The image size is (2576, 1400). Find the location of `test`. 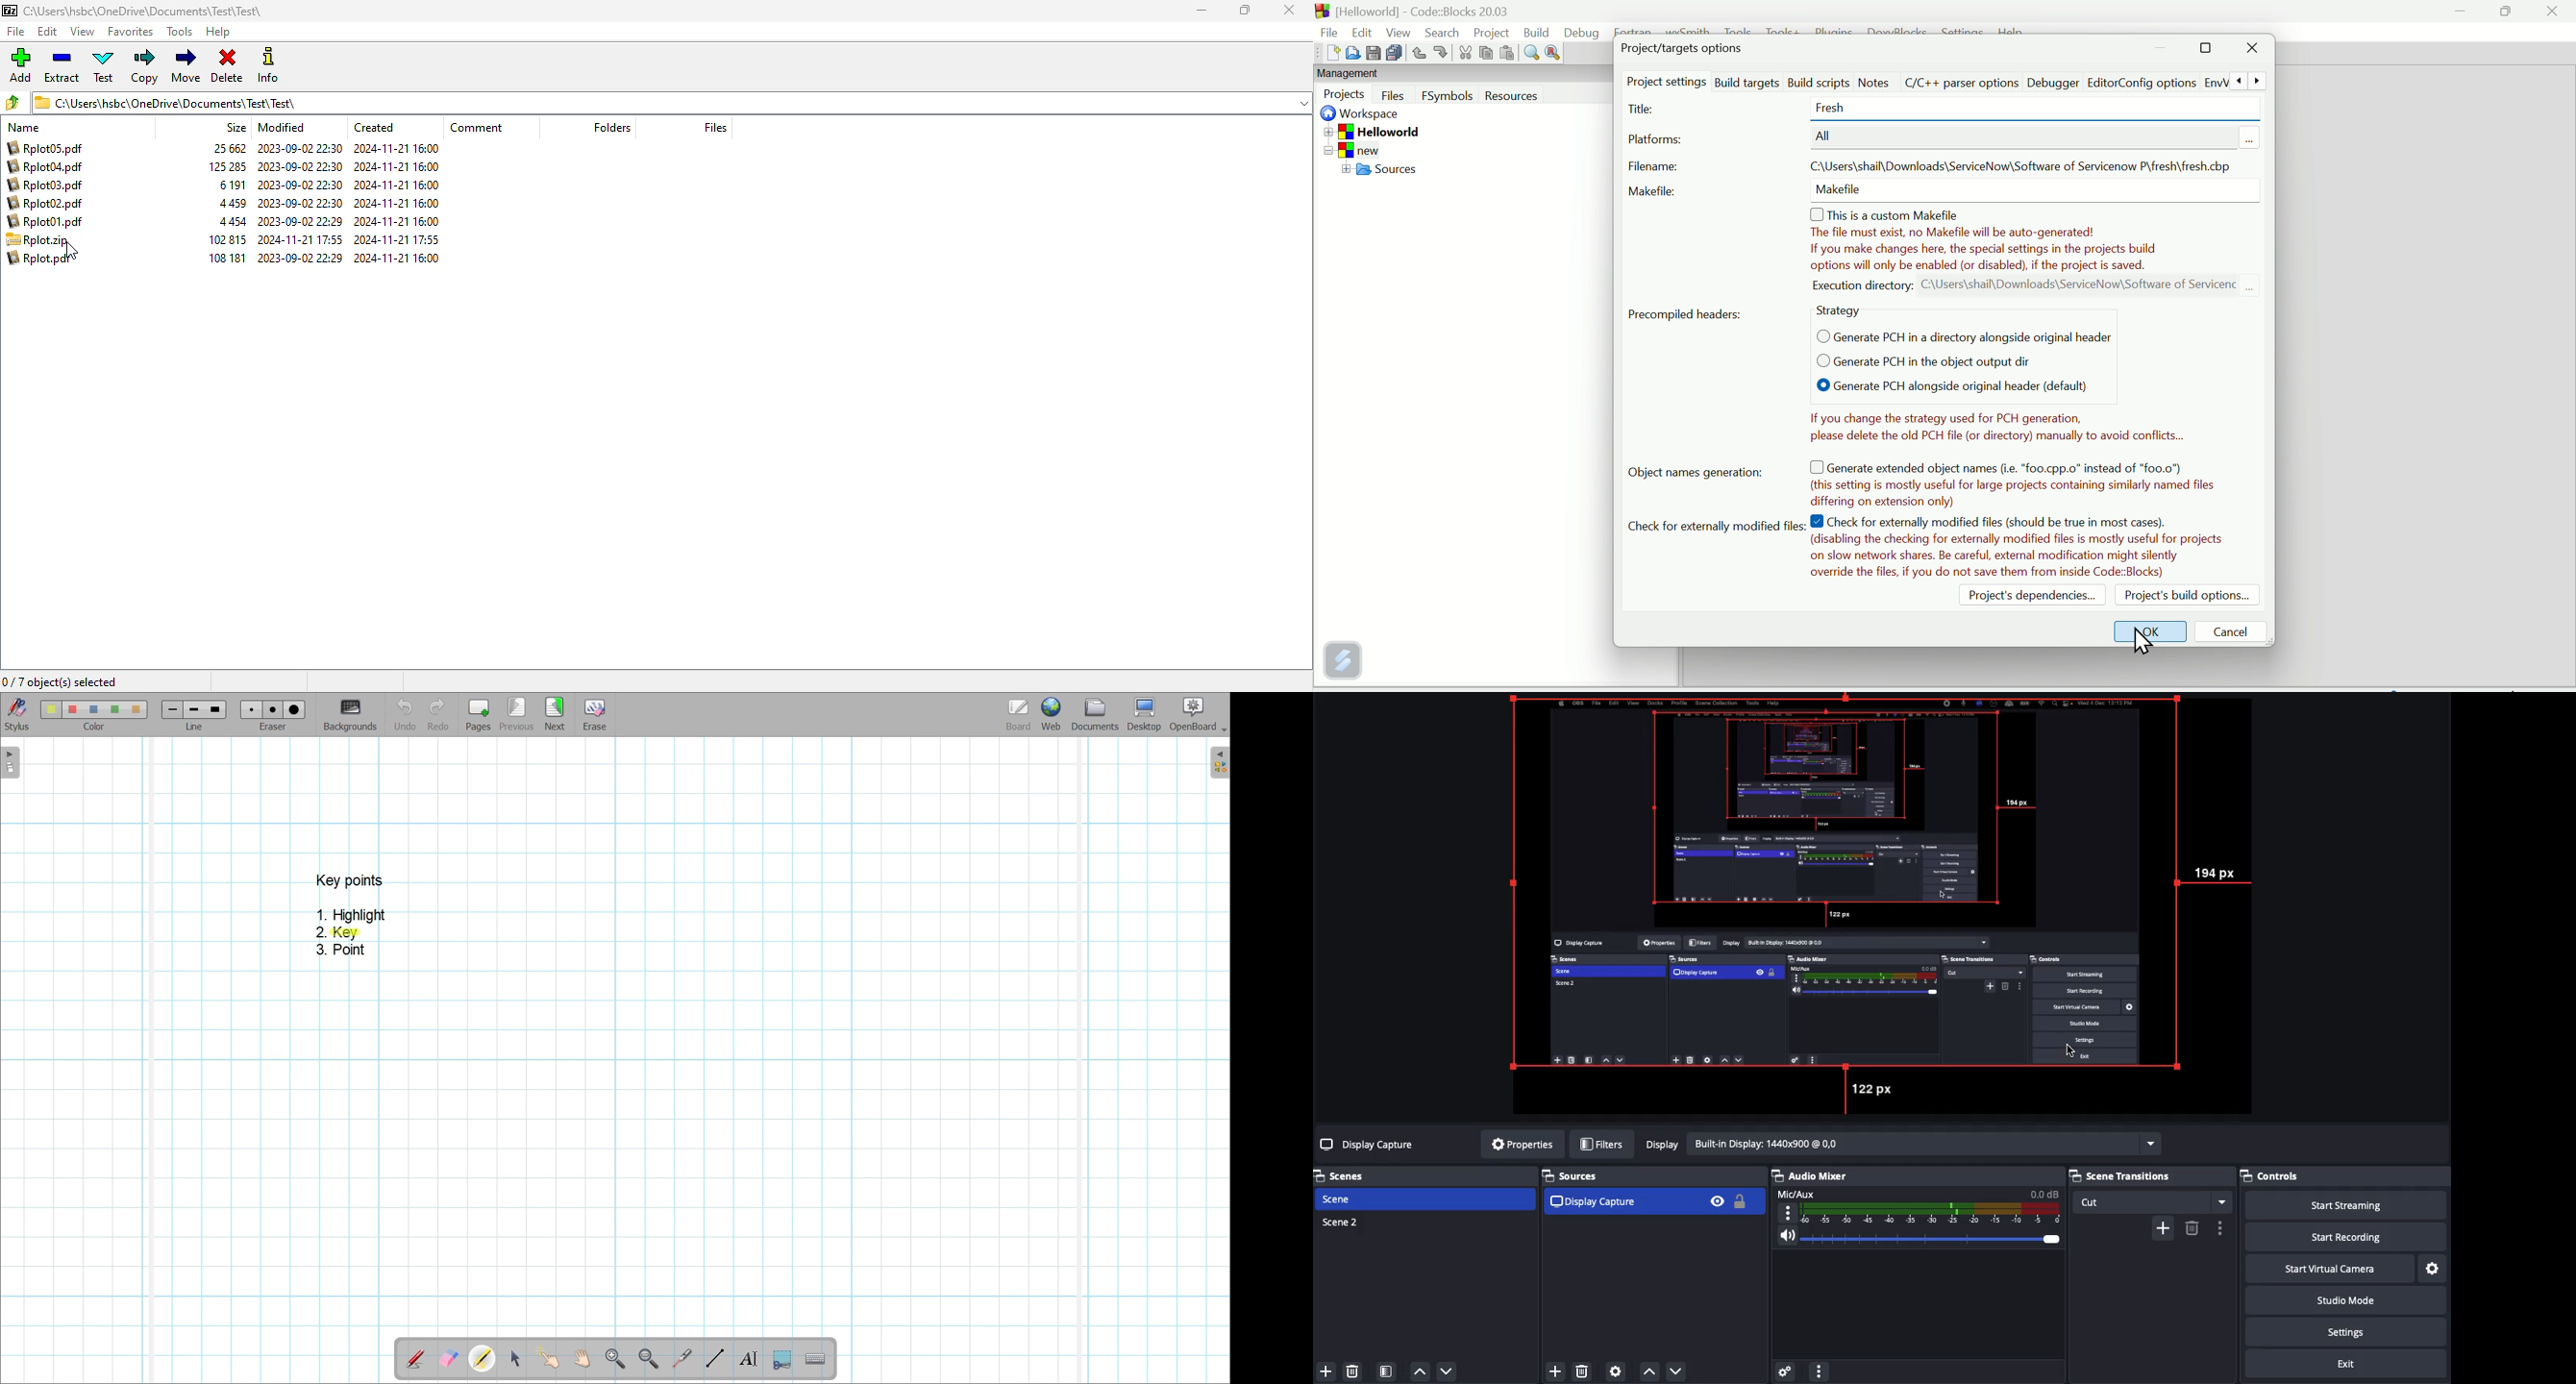

test is located at coordinates (103, 64).